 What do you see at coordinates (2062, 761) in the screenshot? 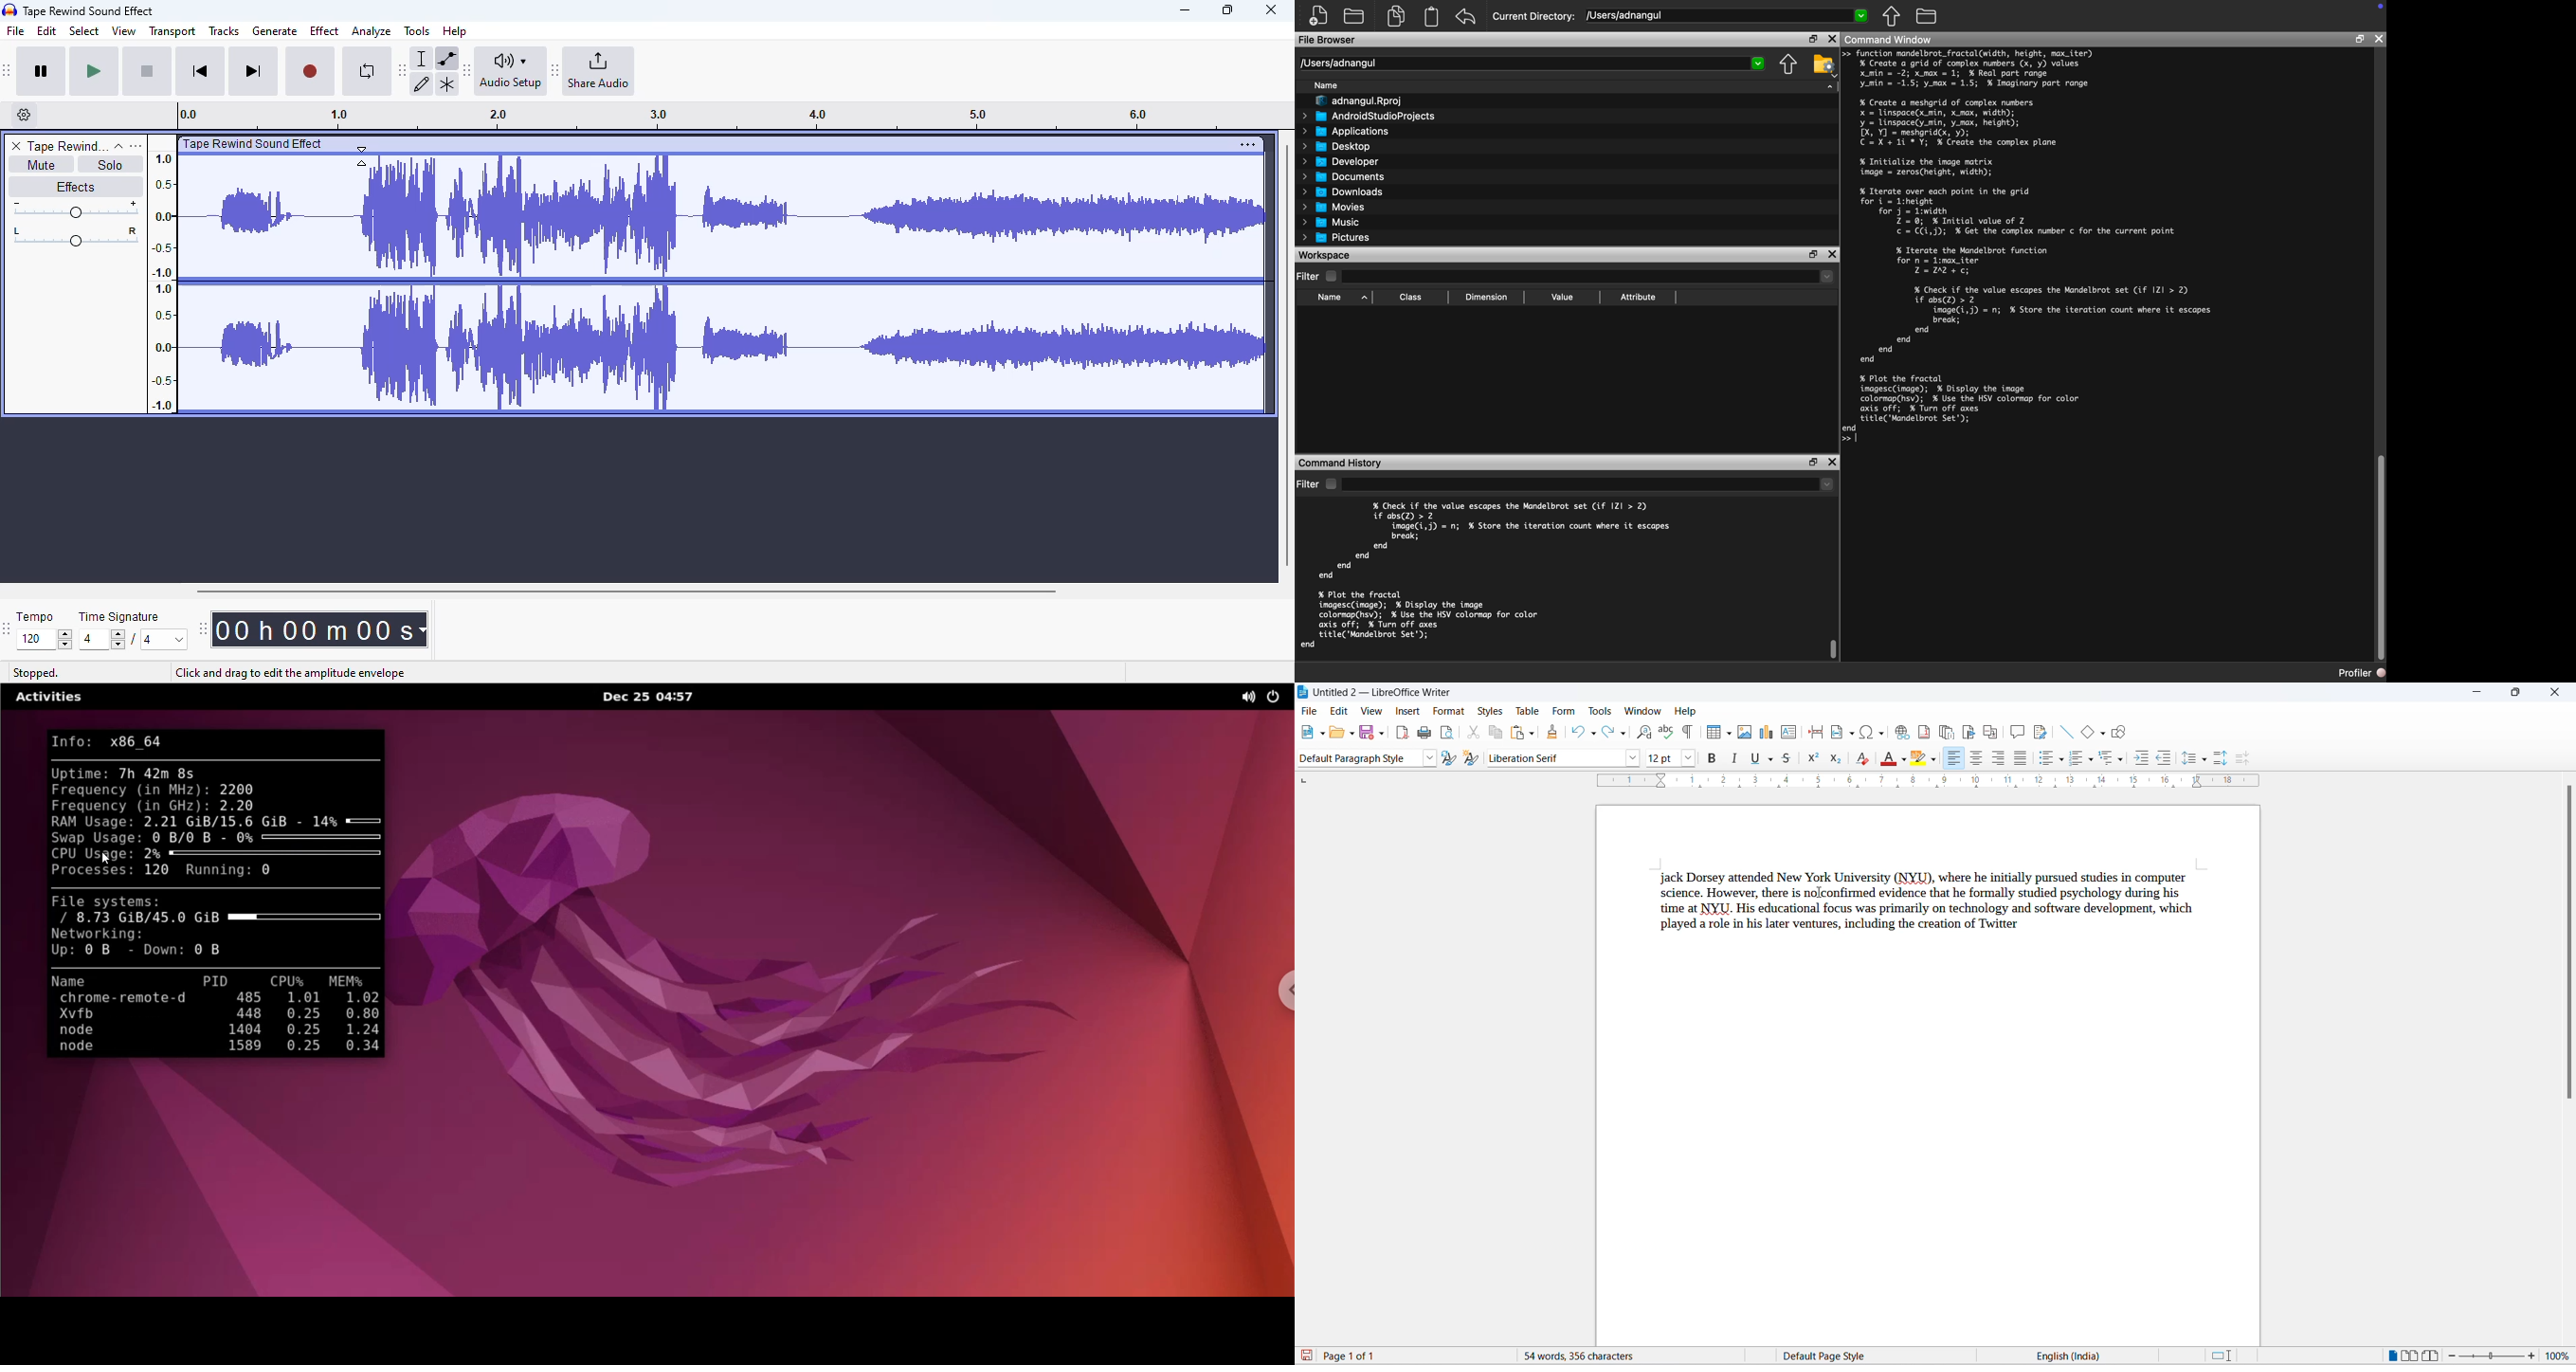
I see `toggle unordered list options` at bounding box center [2062, 761].